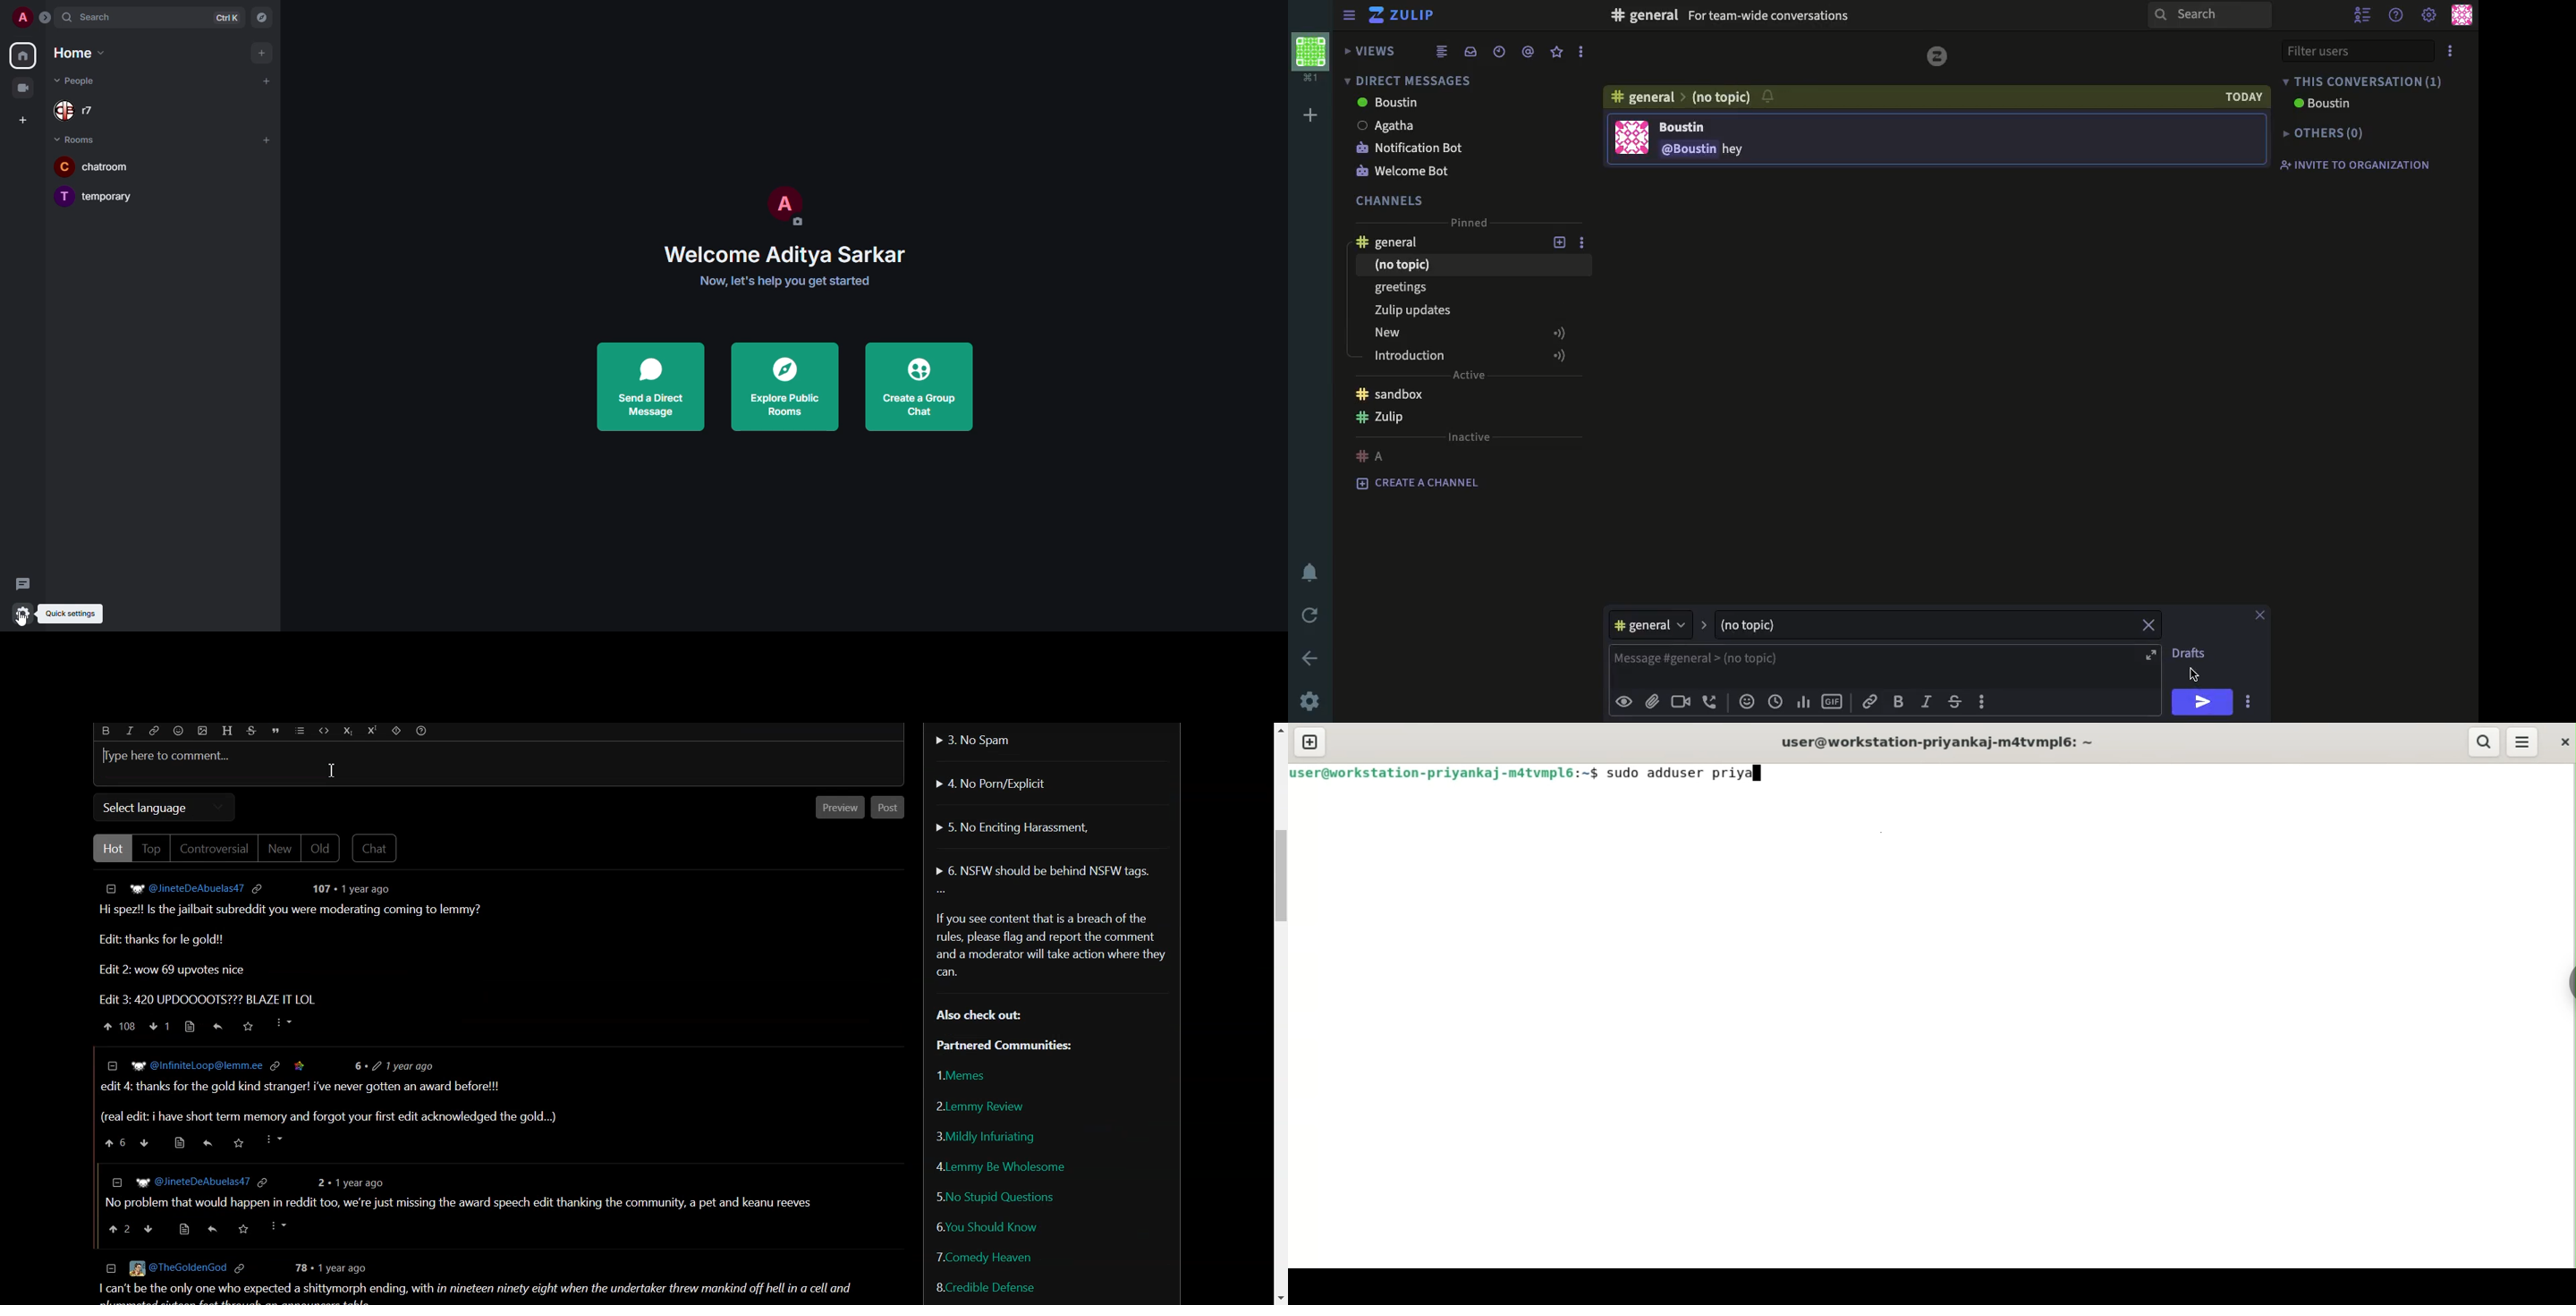 The width and height of the screenshot is (2576, 1316). What do you see at coordinates (1711, 701) in the screenshot?
I see `audio call` at bounding box center [1711, 701].